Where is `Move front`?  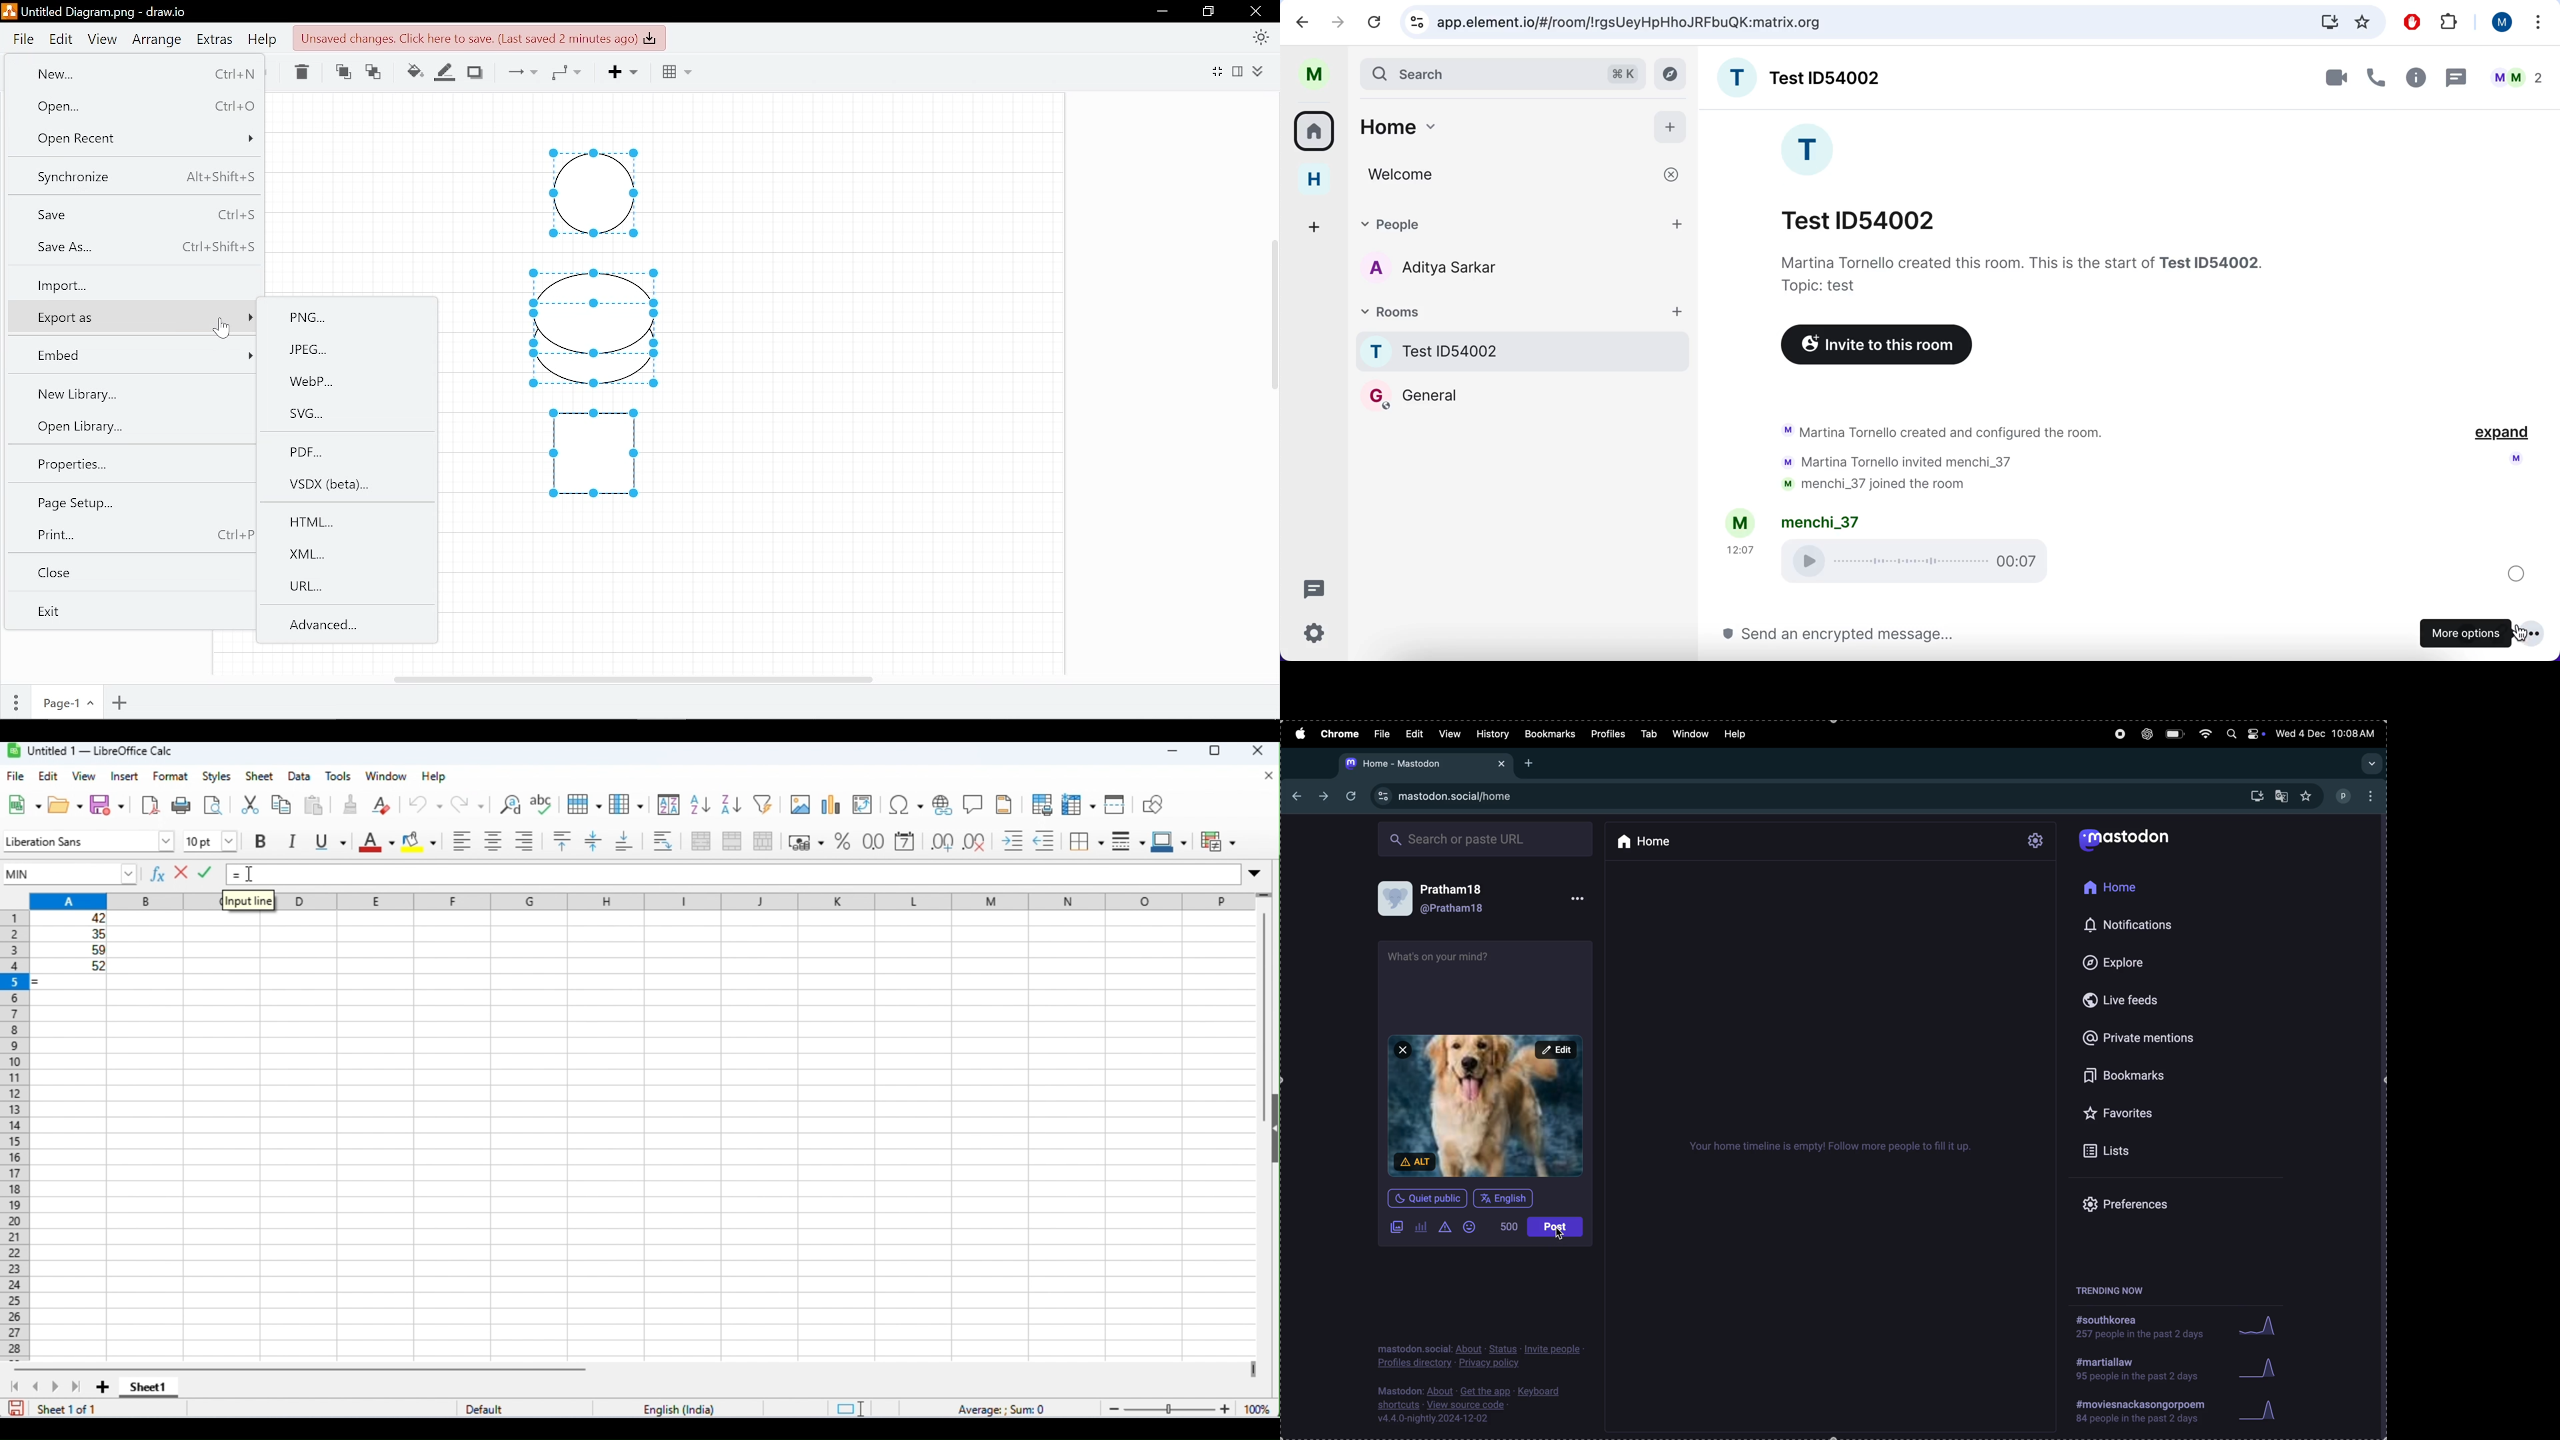
Move front is located at coordinates (343, 72).